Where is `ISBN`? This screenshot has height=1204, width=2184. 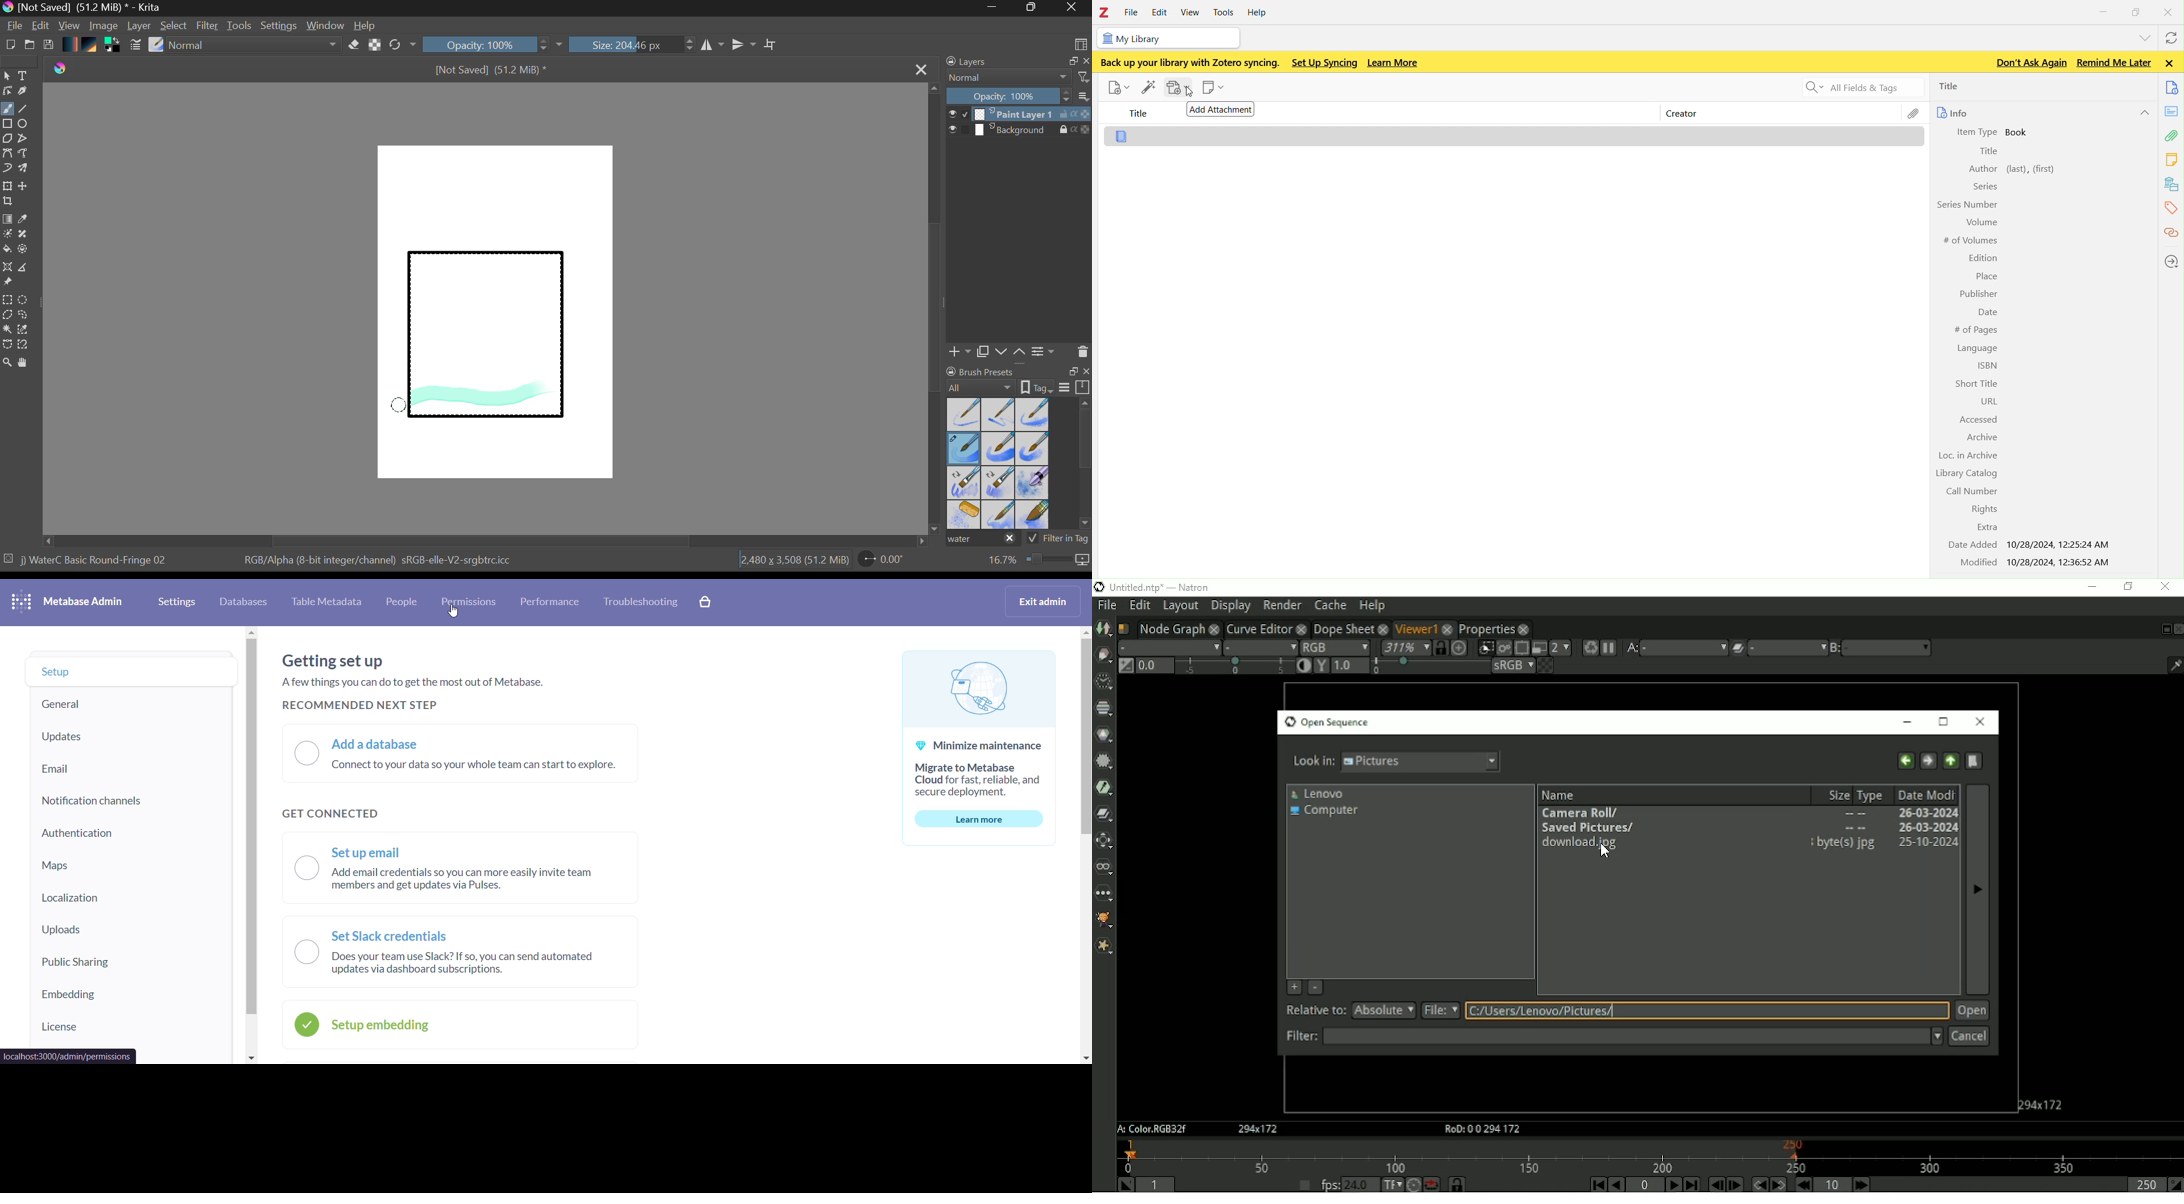 ISBN is located at coordinates (1985, 366).